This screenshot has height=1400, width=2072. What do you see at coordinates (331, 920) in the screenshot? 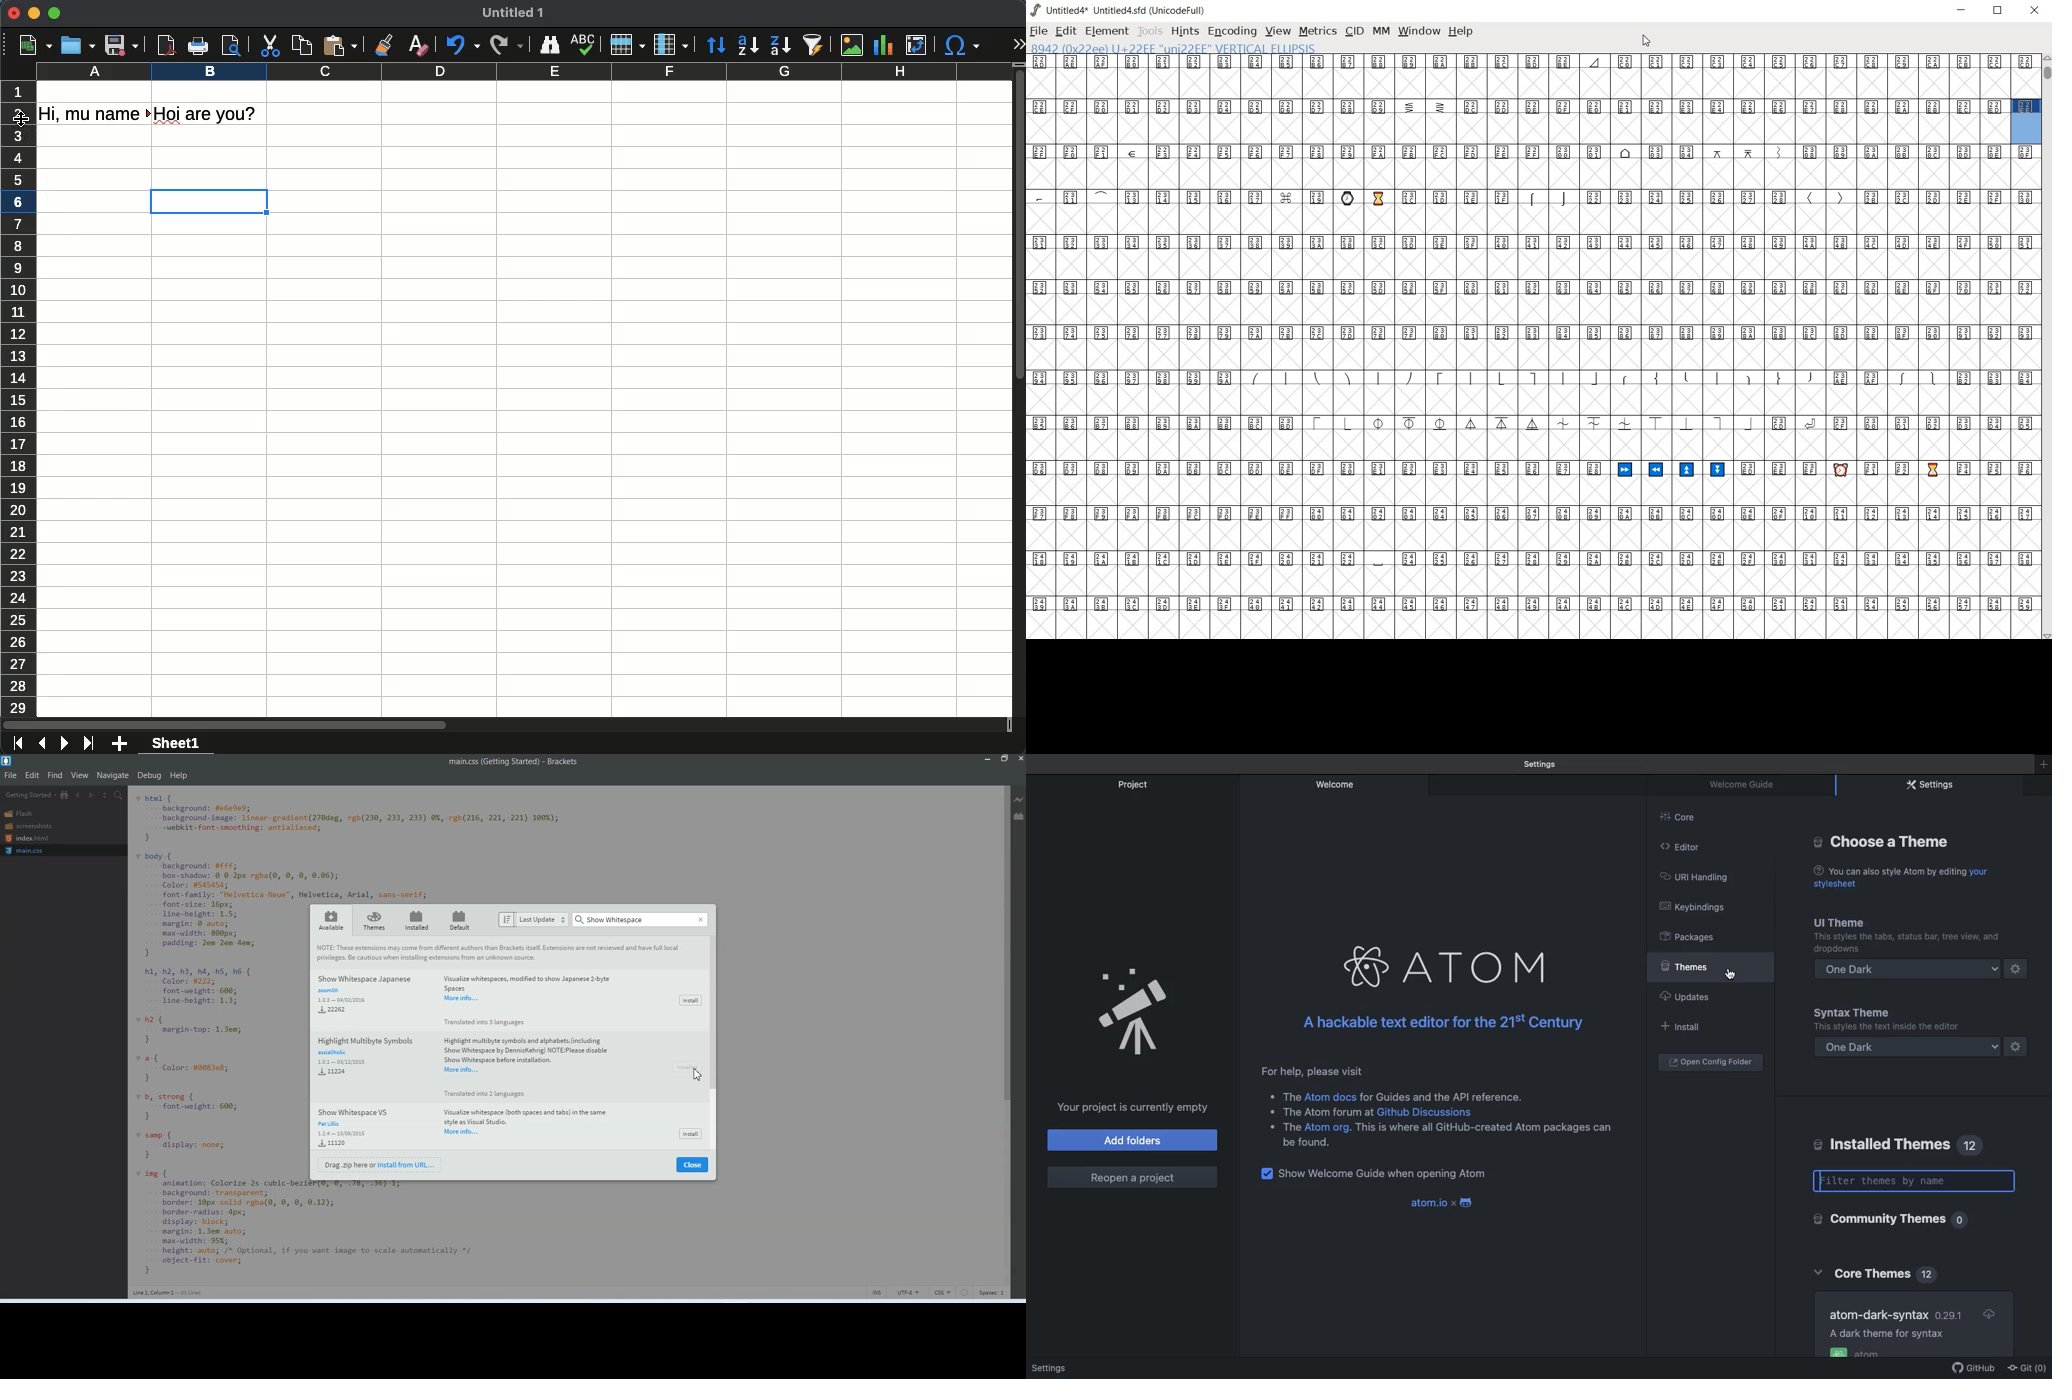
I see `Available` at bounding box center [331, 920].